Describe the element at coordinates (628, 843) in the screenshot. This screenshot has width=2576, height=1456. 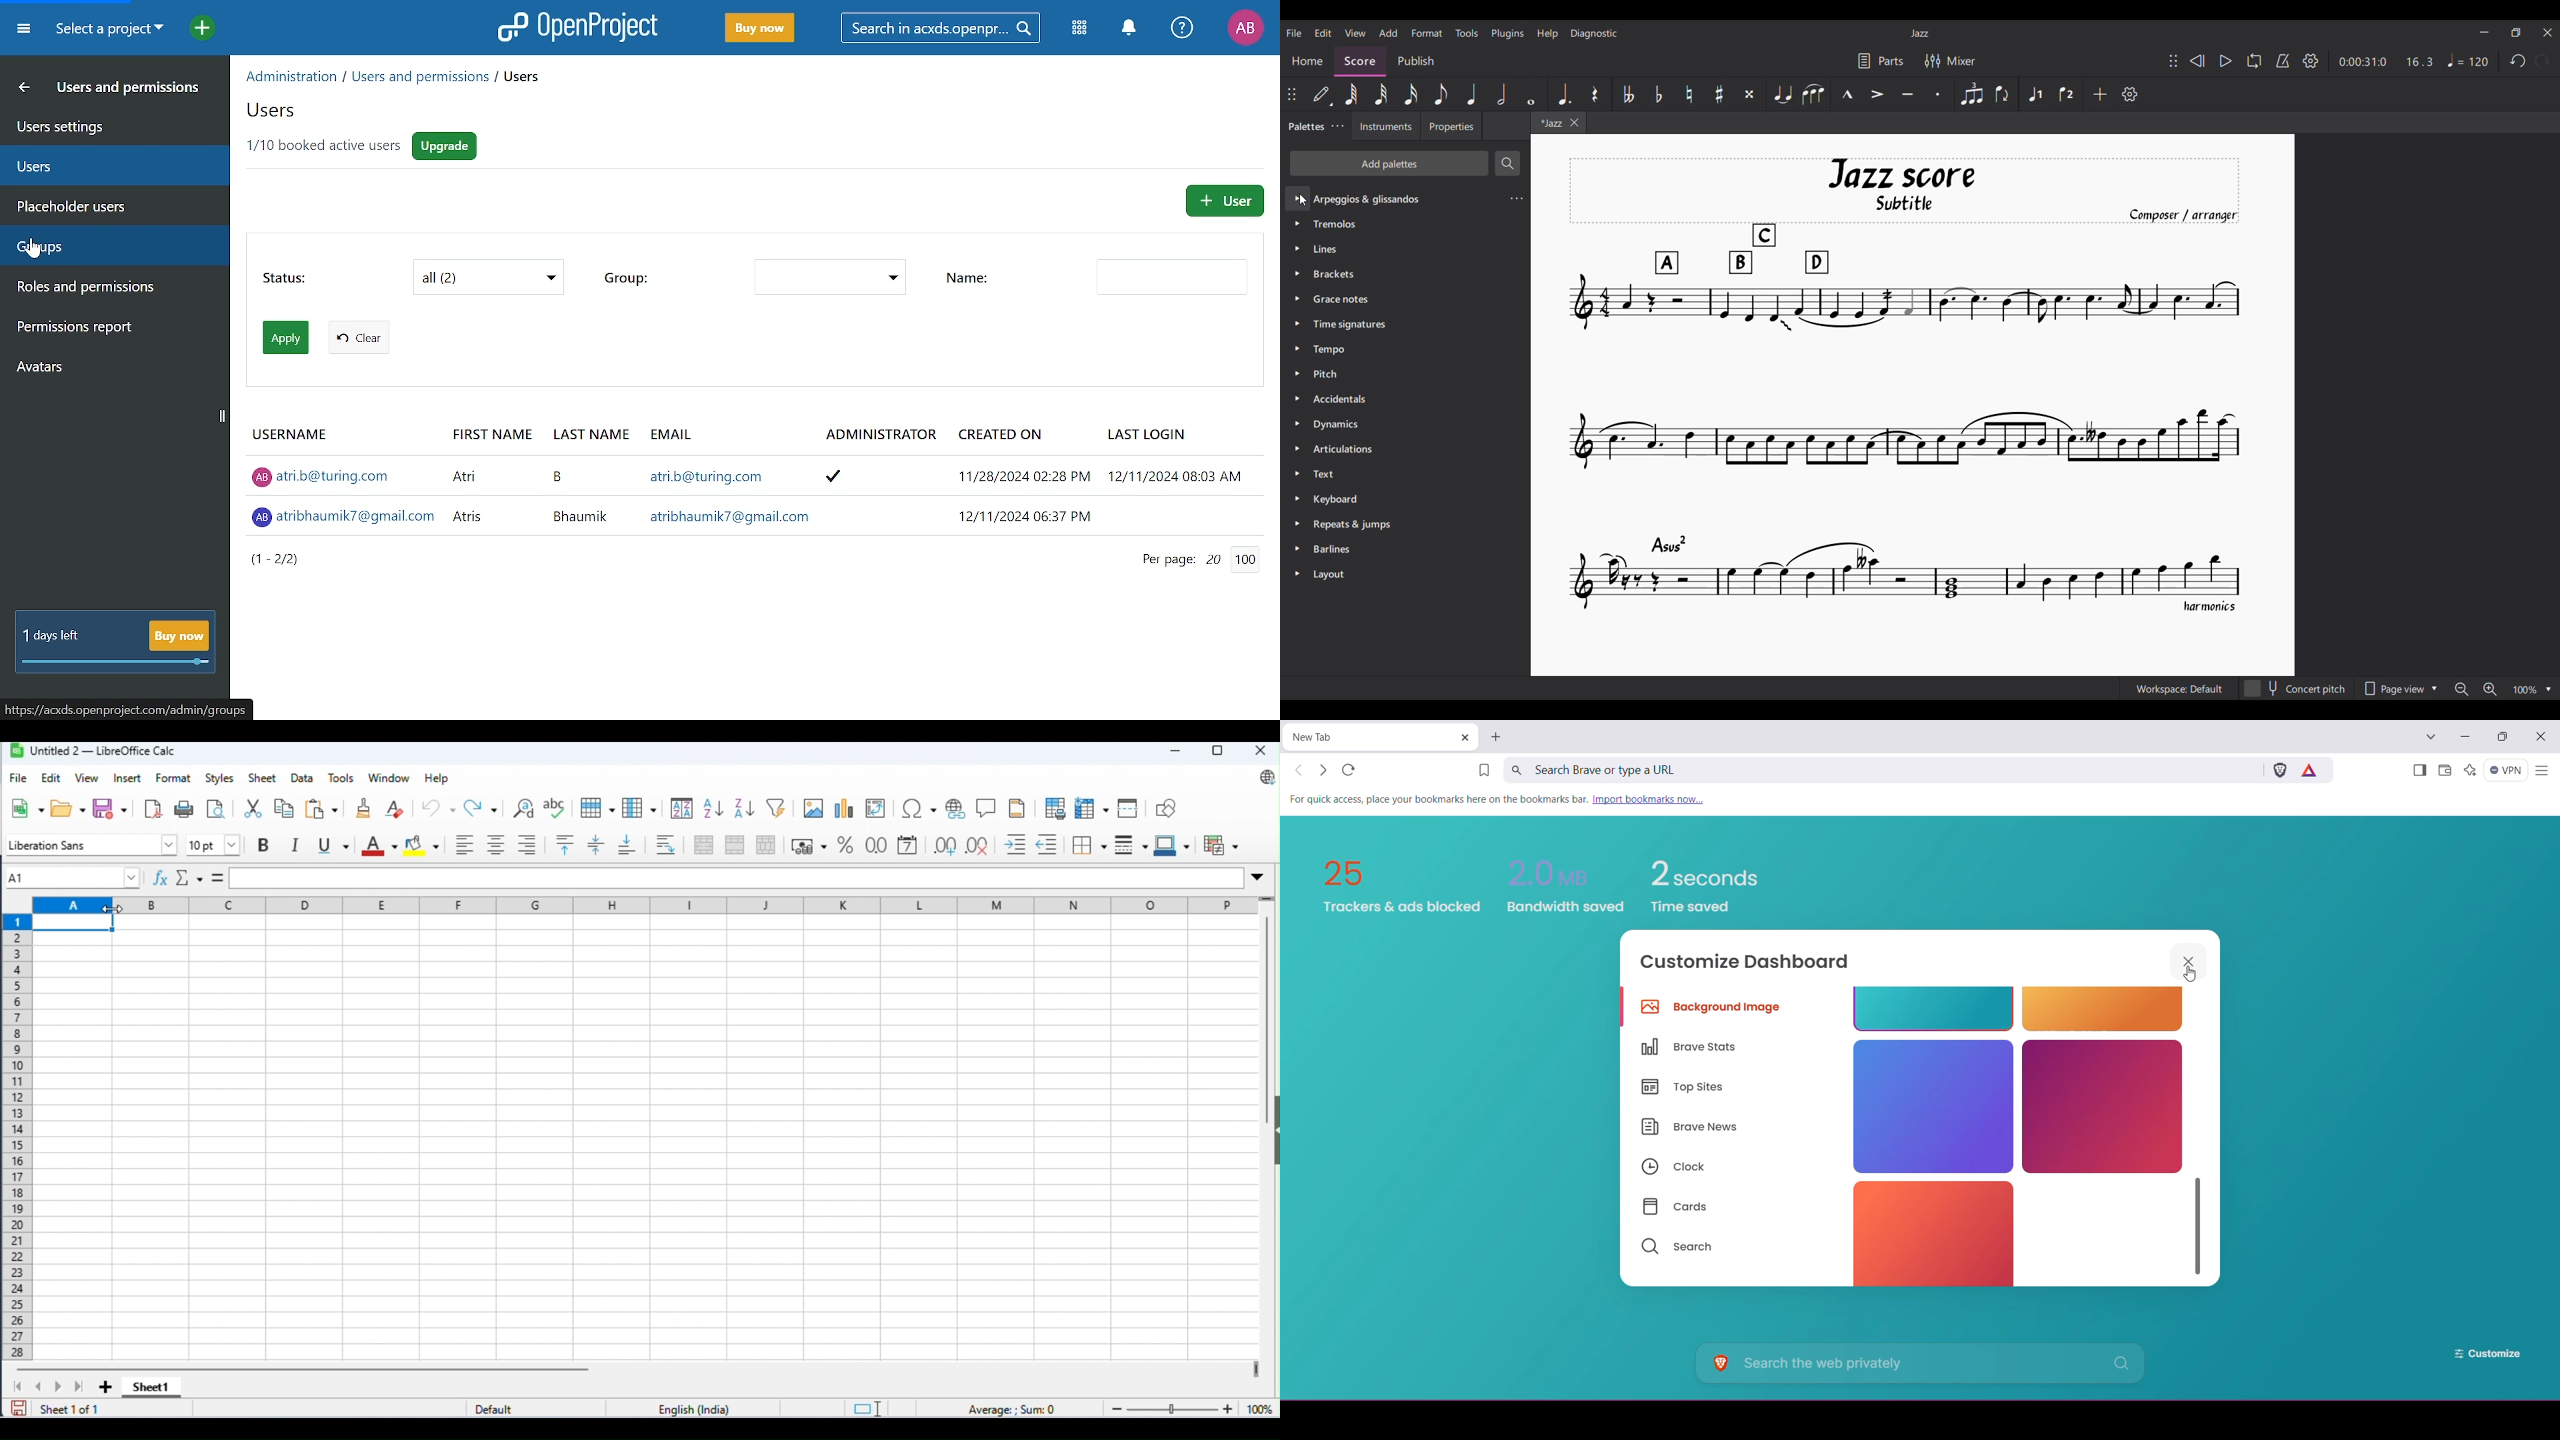
I see `lign to bottom` at that location.